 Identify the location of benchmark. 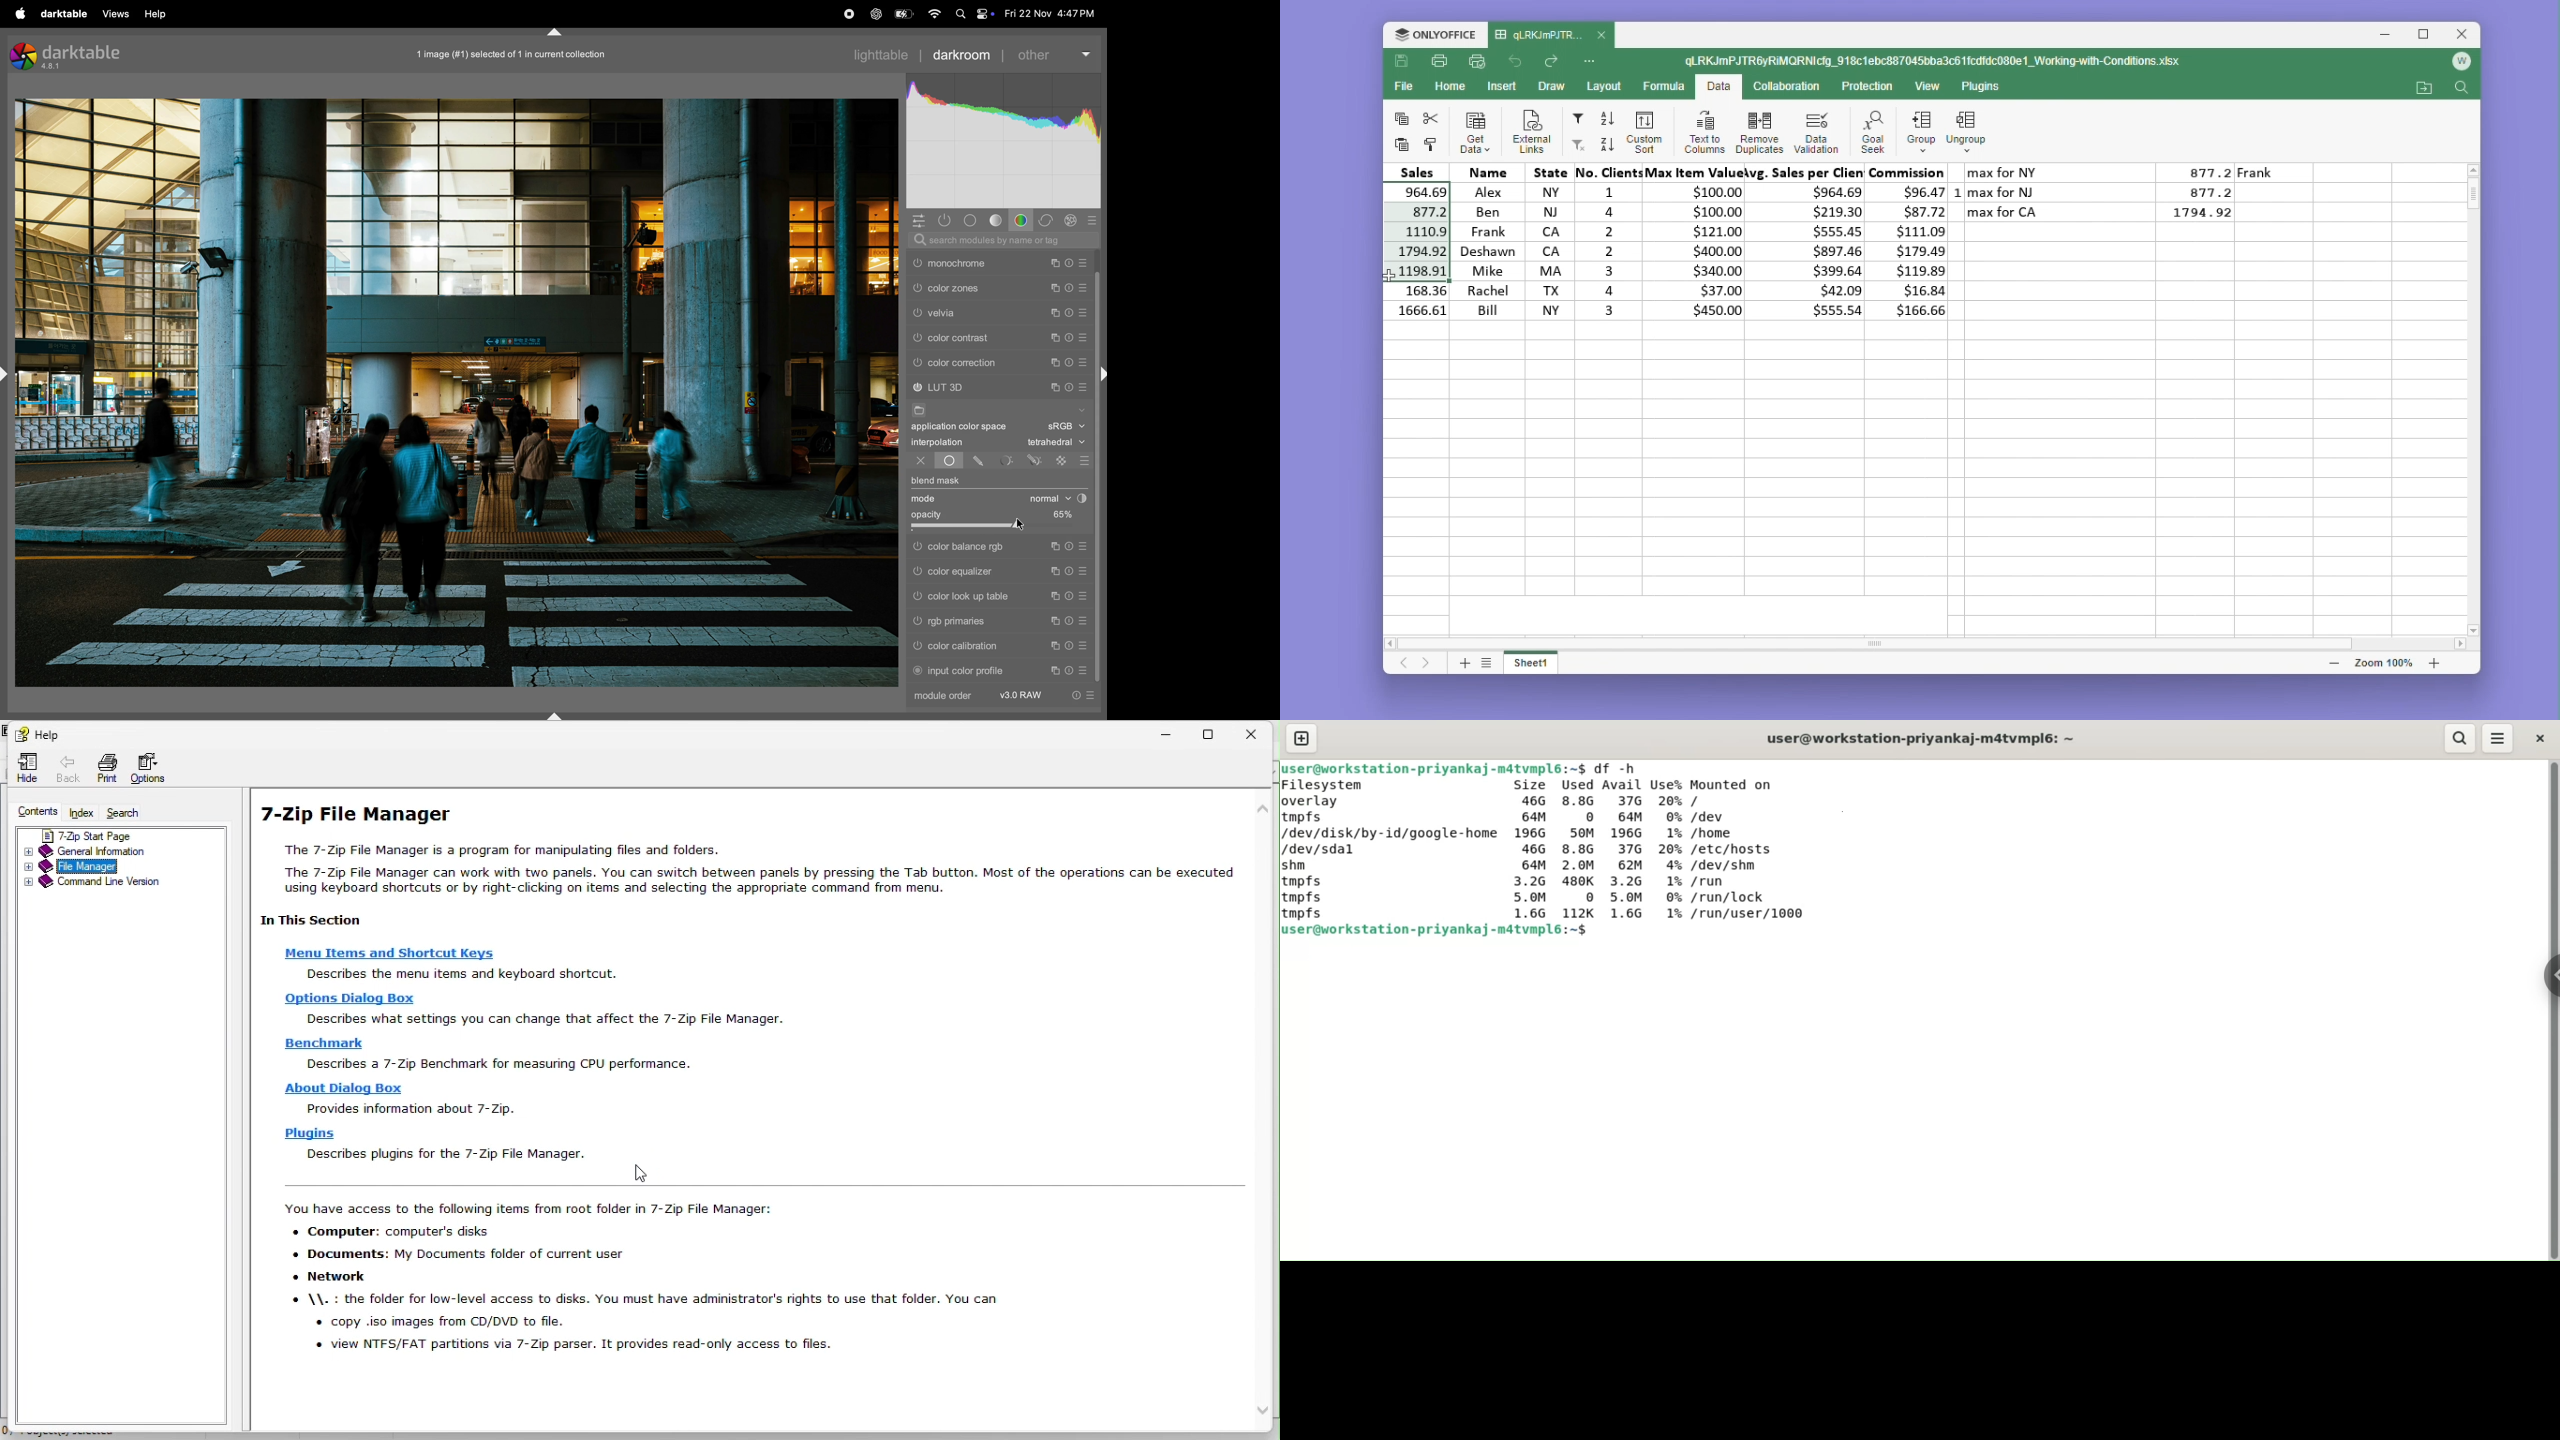
(327, 1044).